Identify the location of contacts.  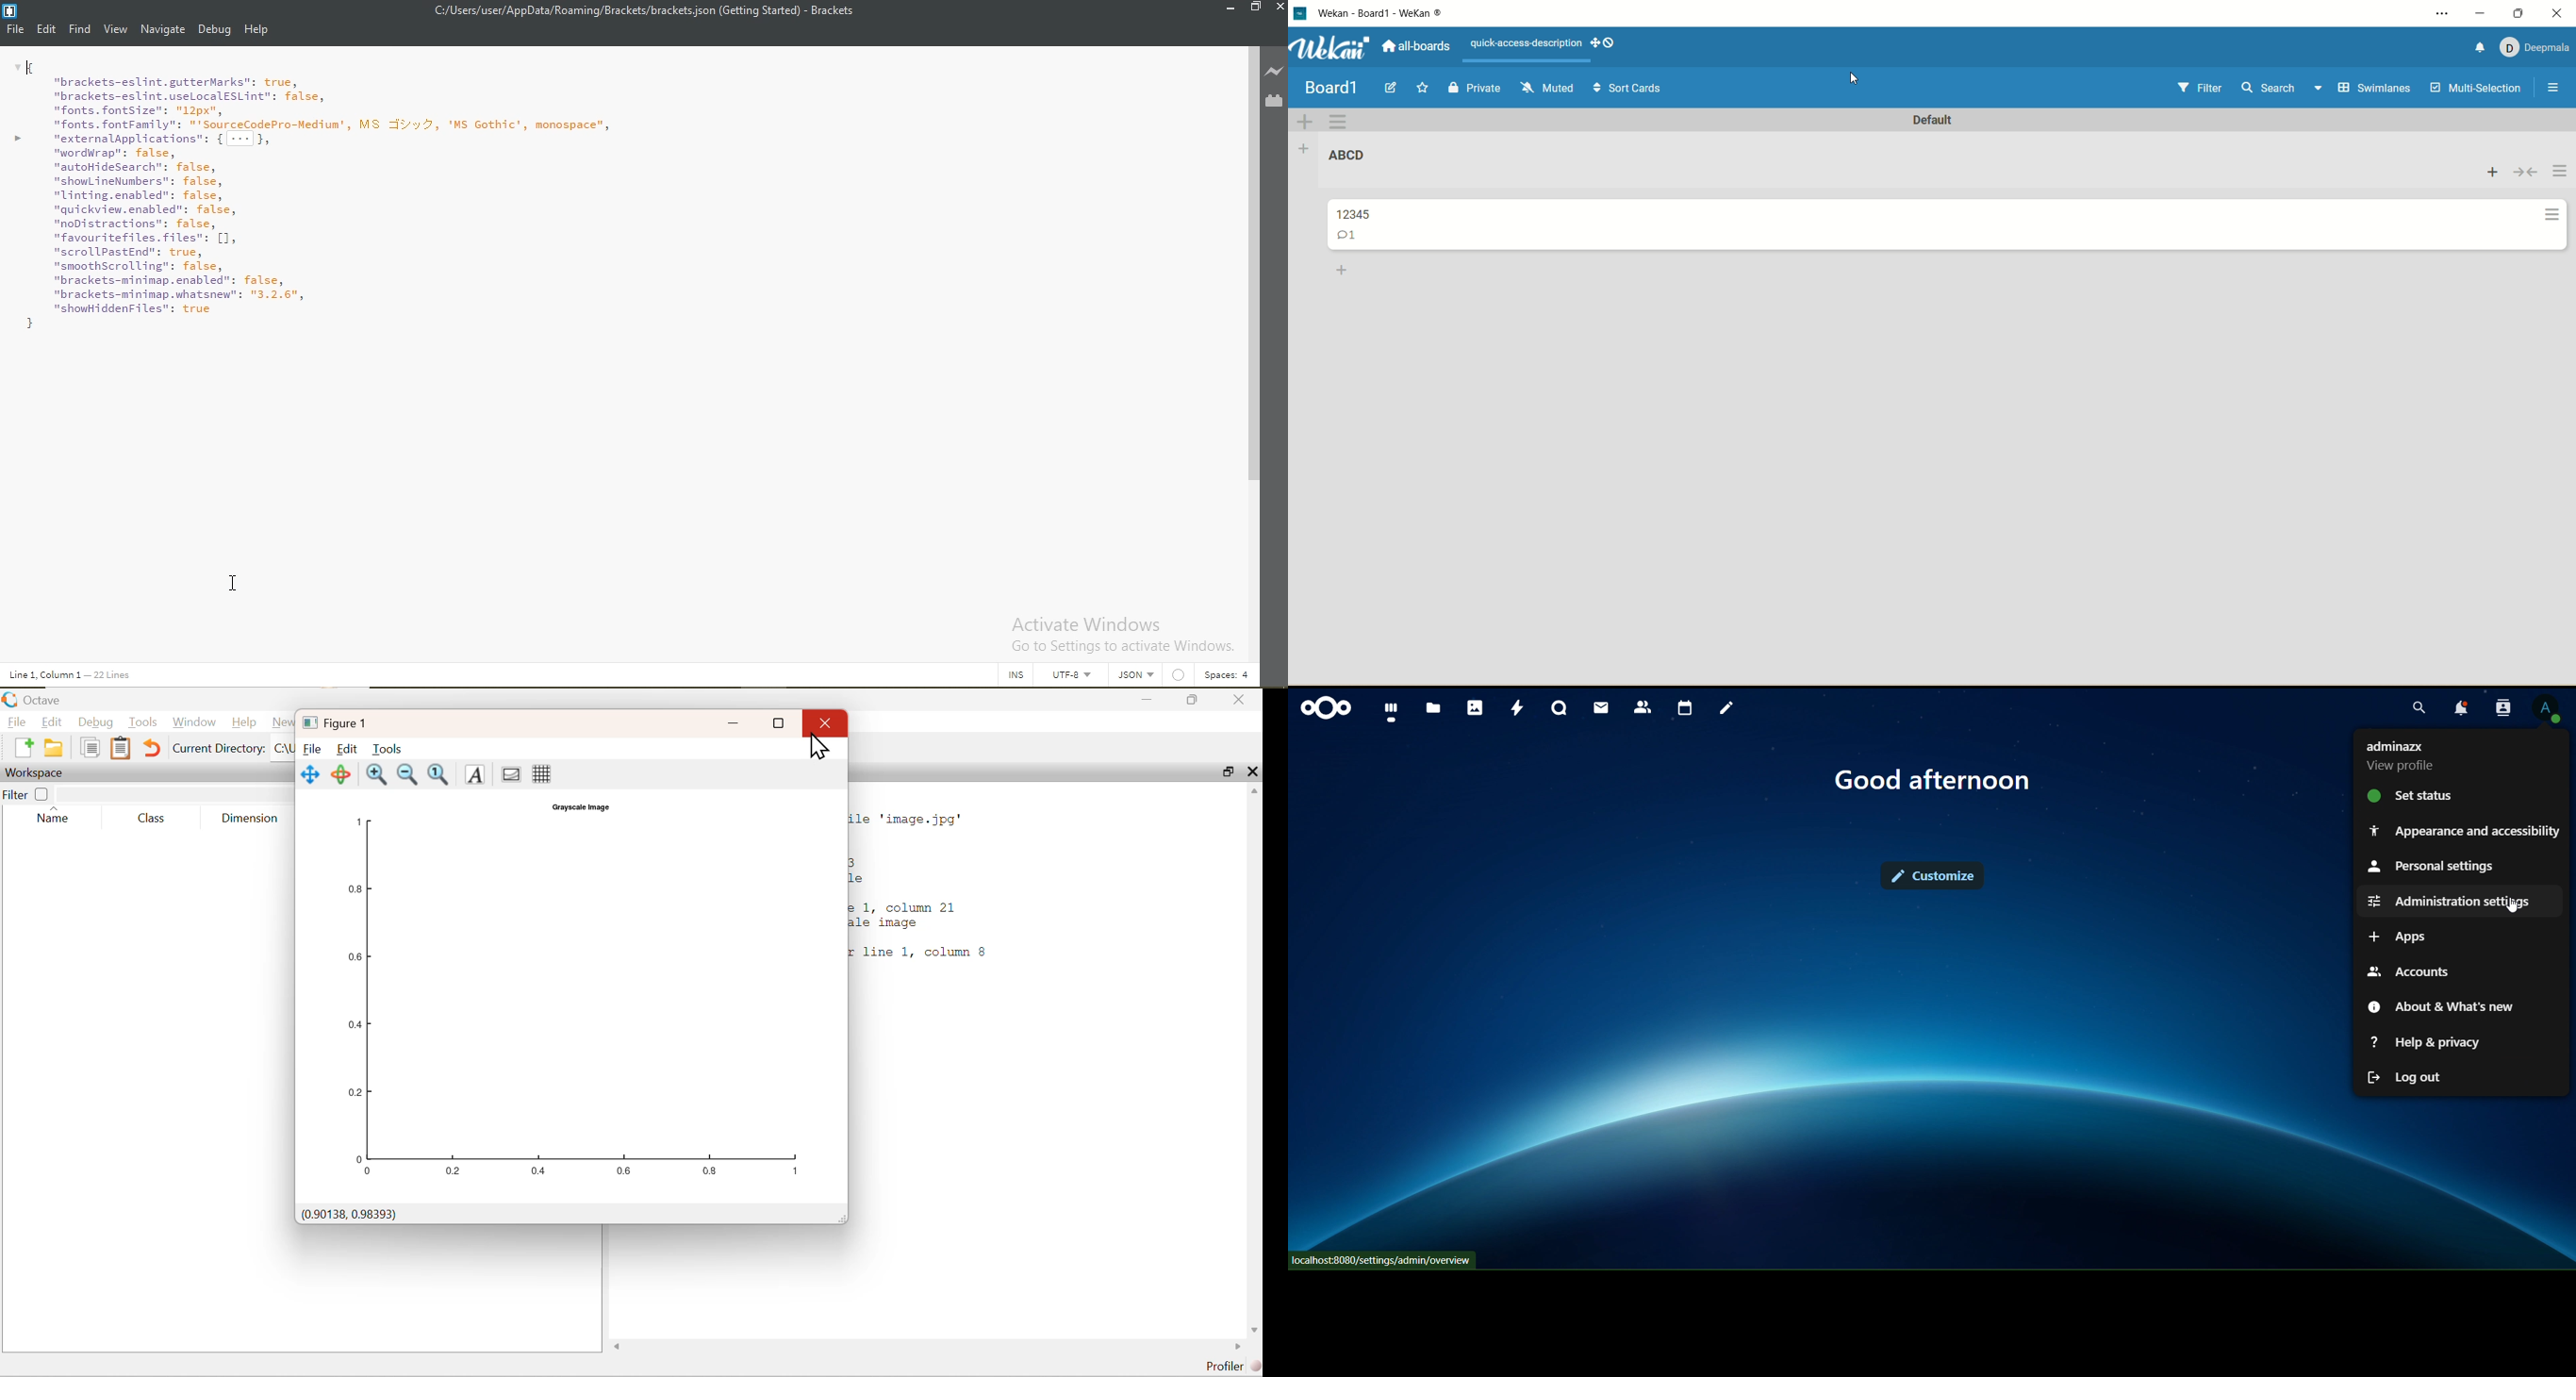
(1643, 707).